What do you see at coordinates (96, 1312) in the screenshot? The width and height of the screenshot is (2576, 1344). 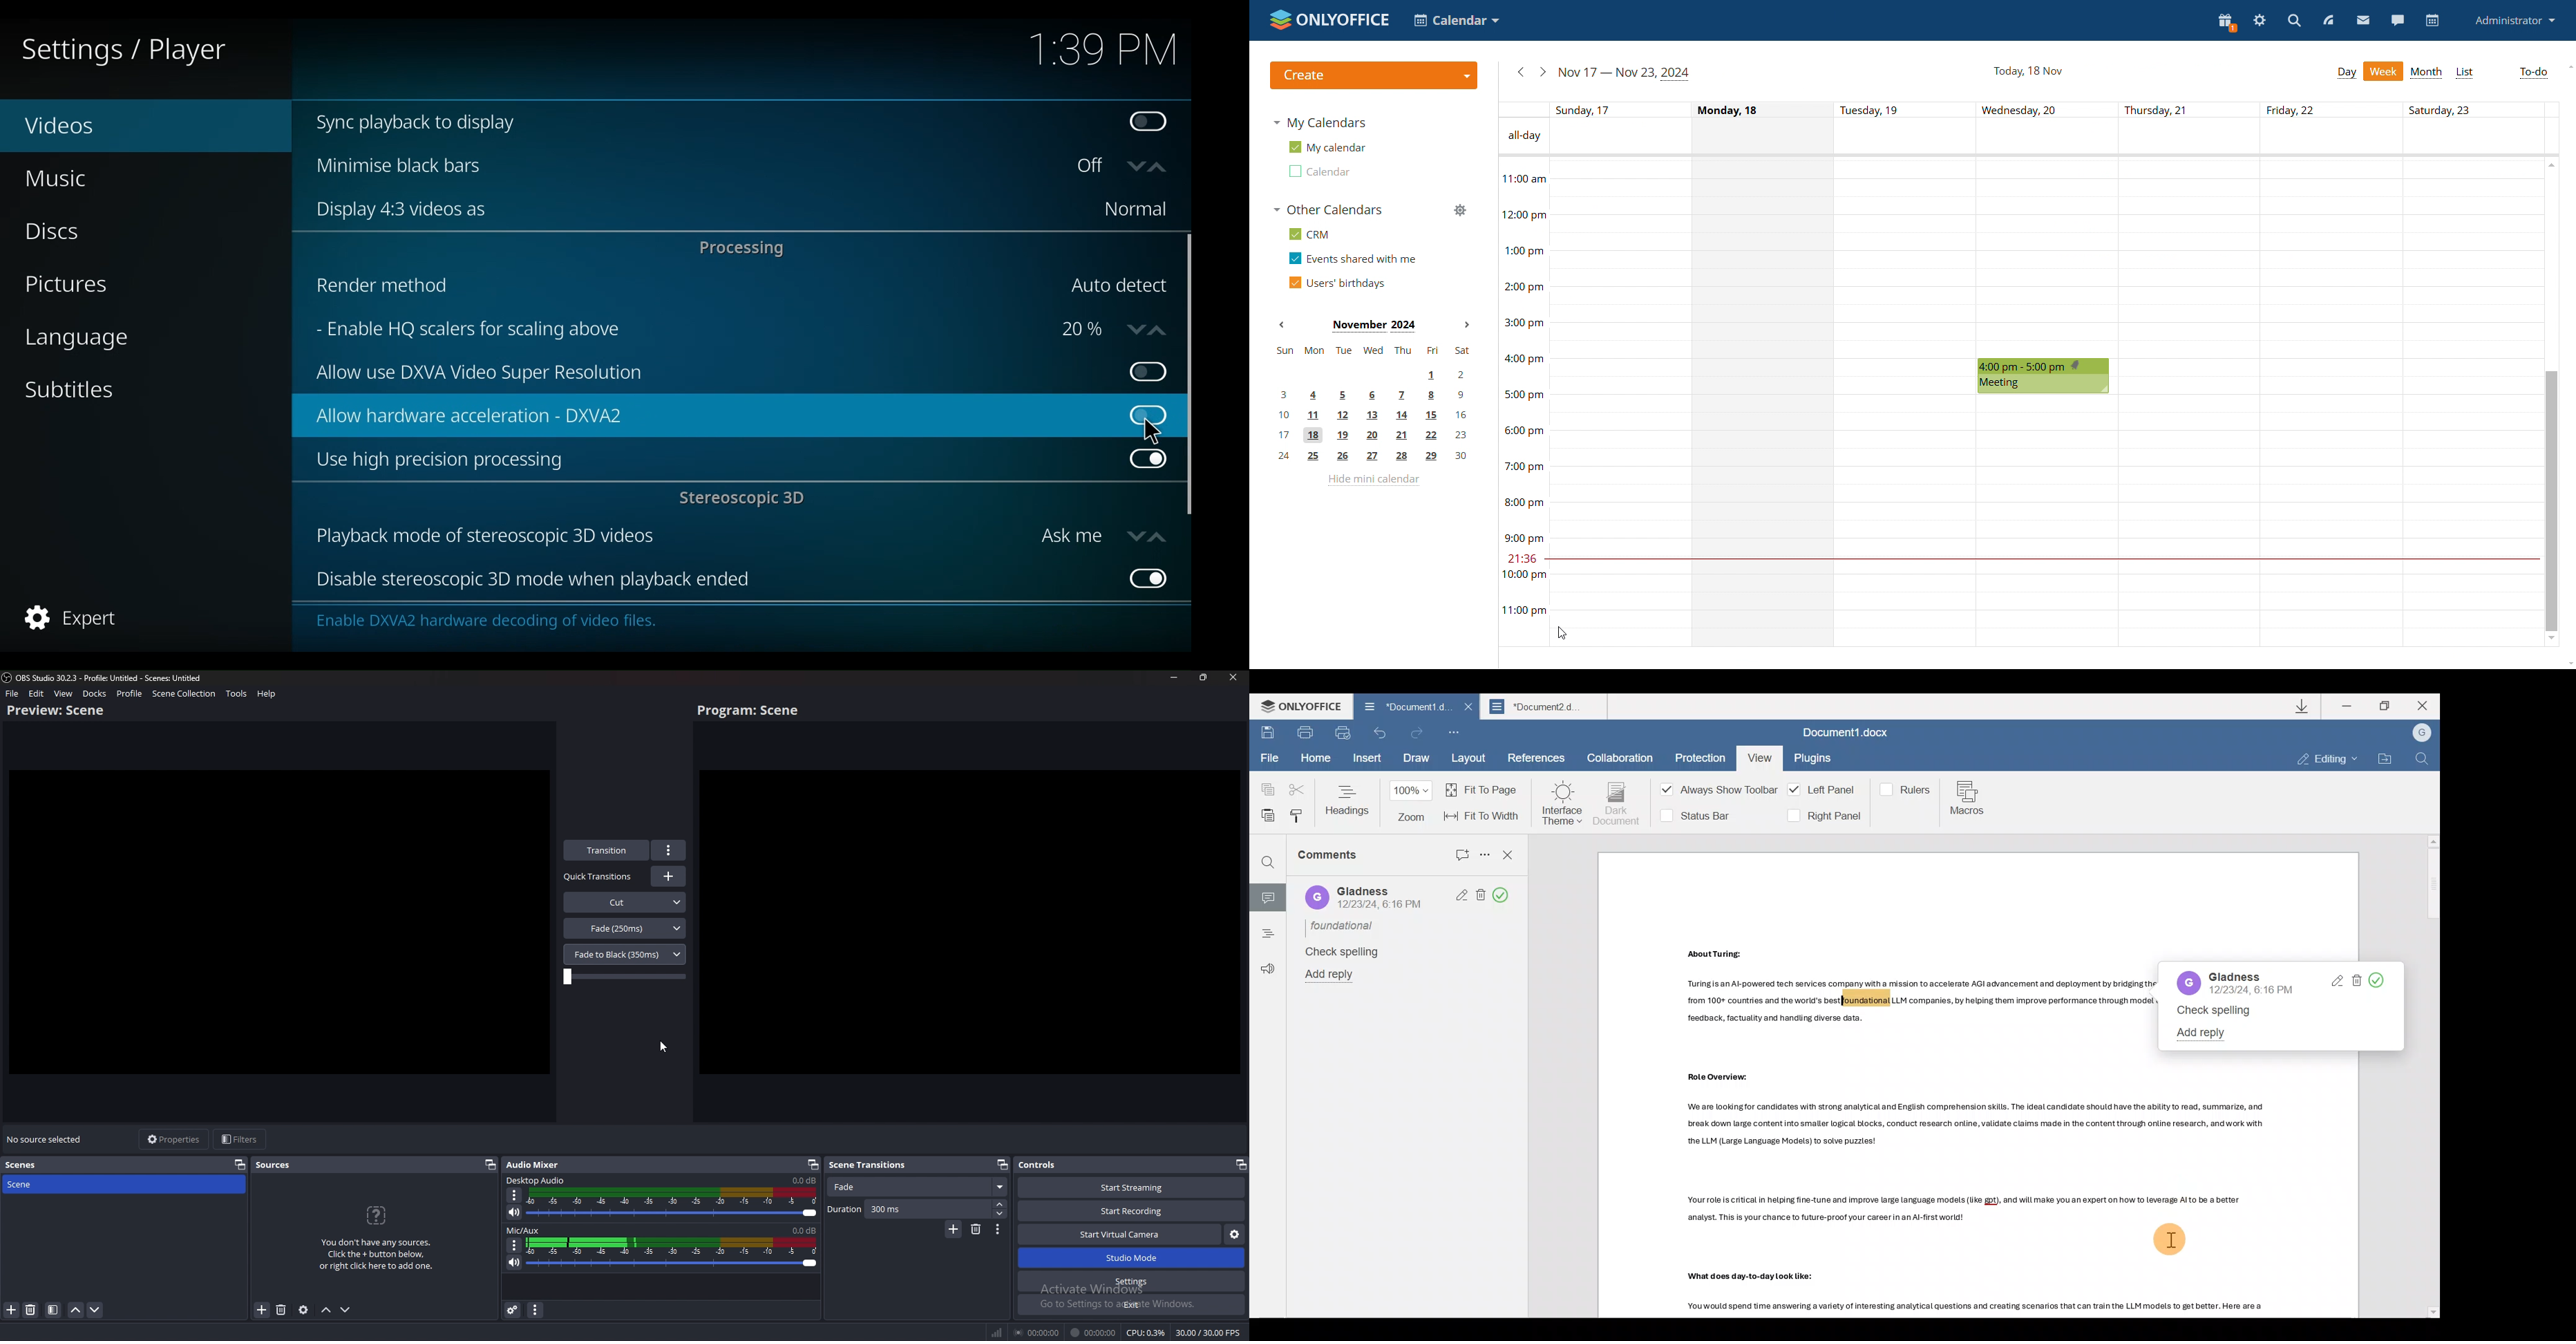 I see `move scene down` at bounding box center [96, 1312].